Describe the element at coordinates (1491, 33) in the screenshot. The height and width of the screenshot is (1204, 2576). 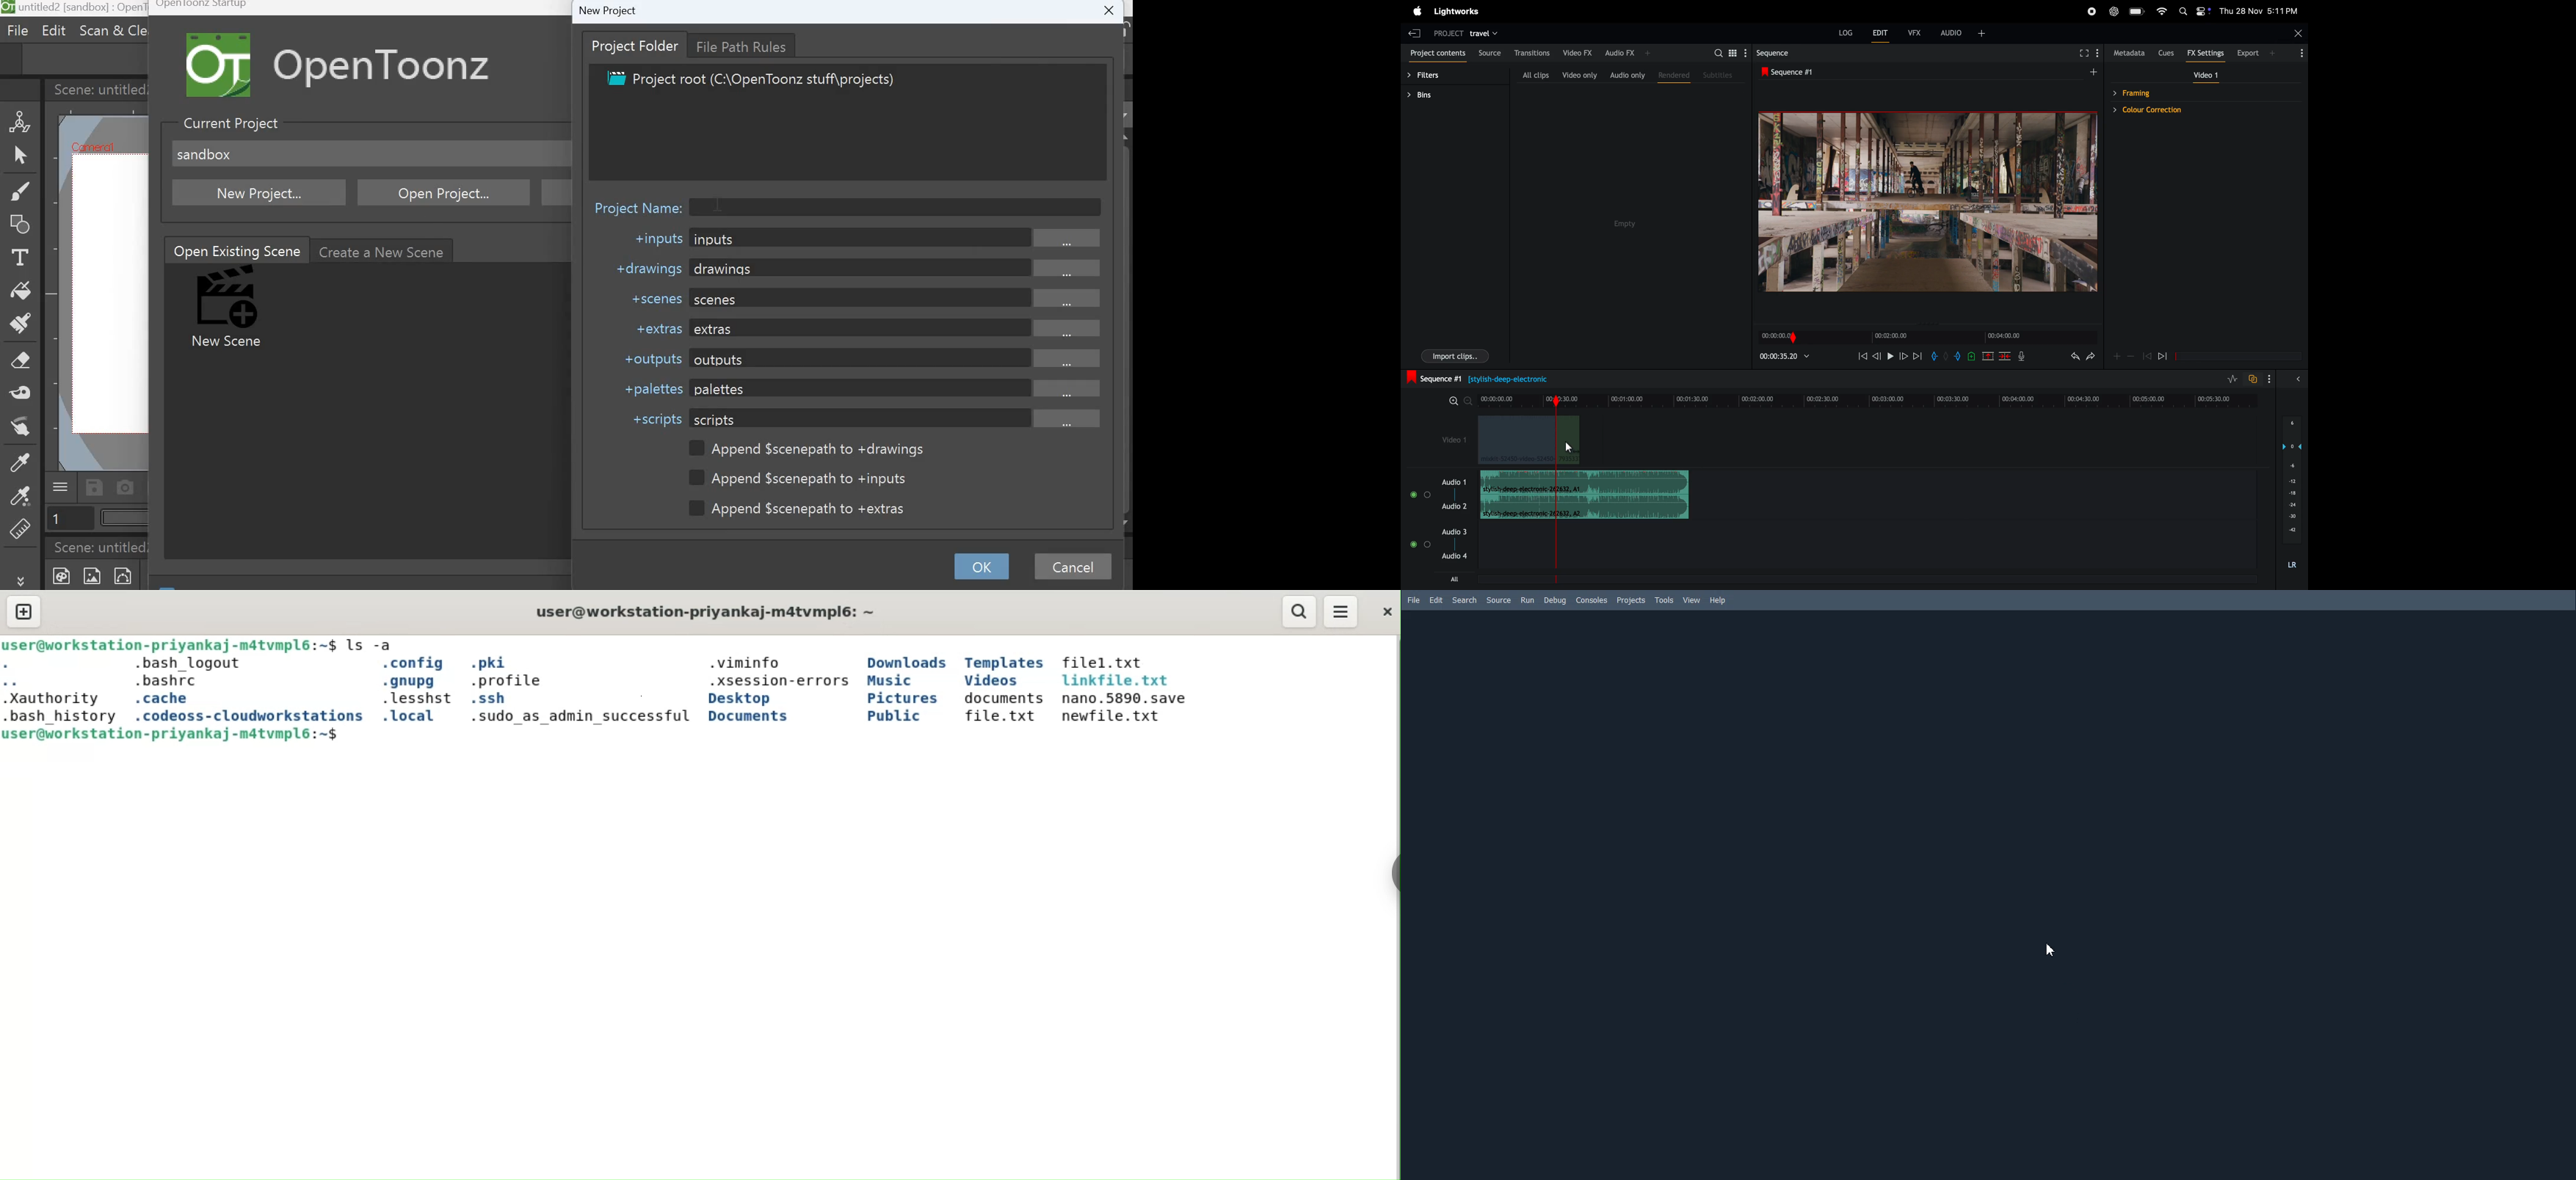
I see `travel` at that location.